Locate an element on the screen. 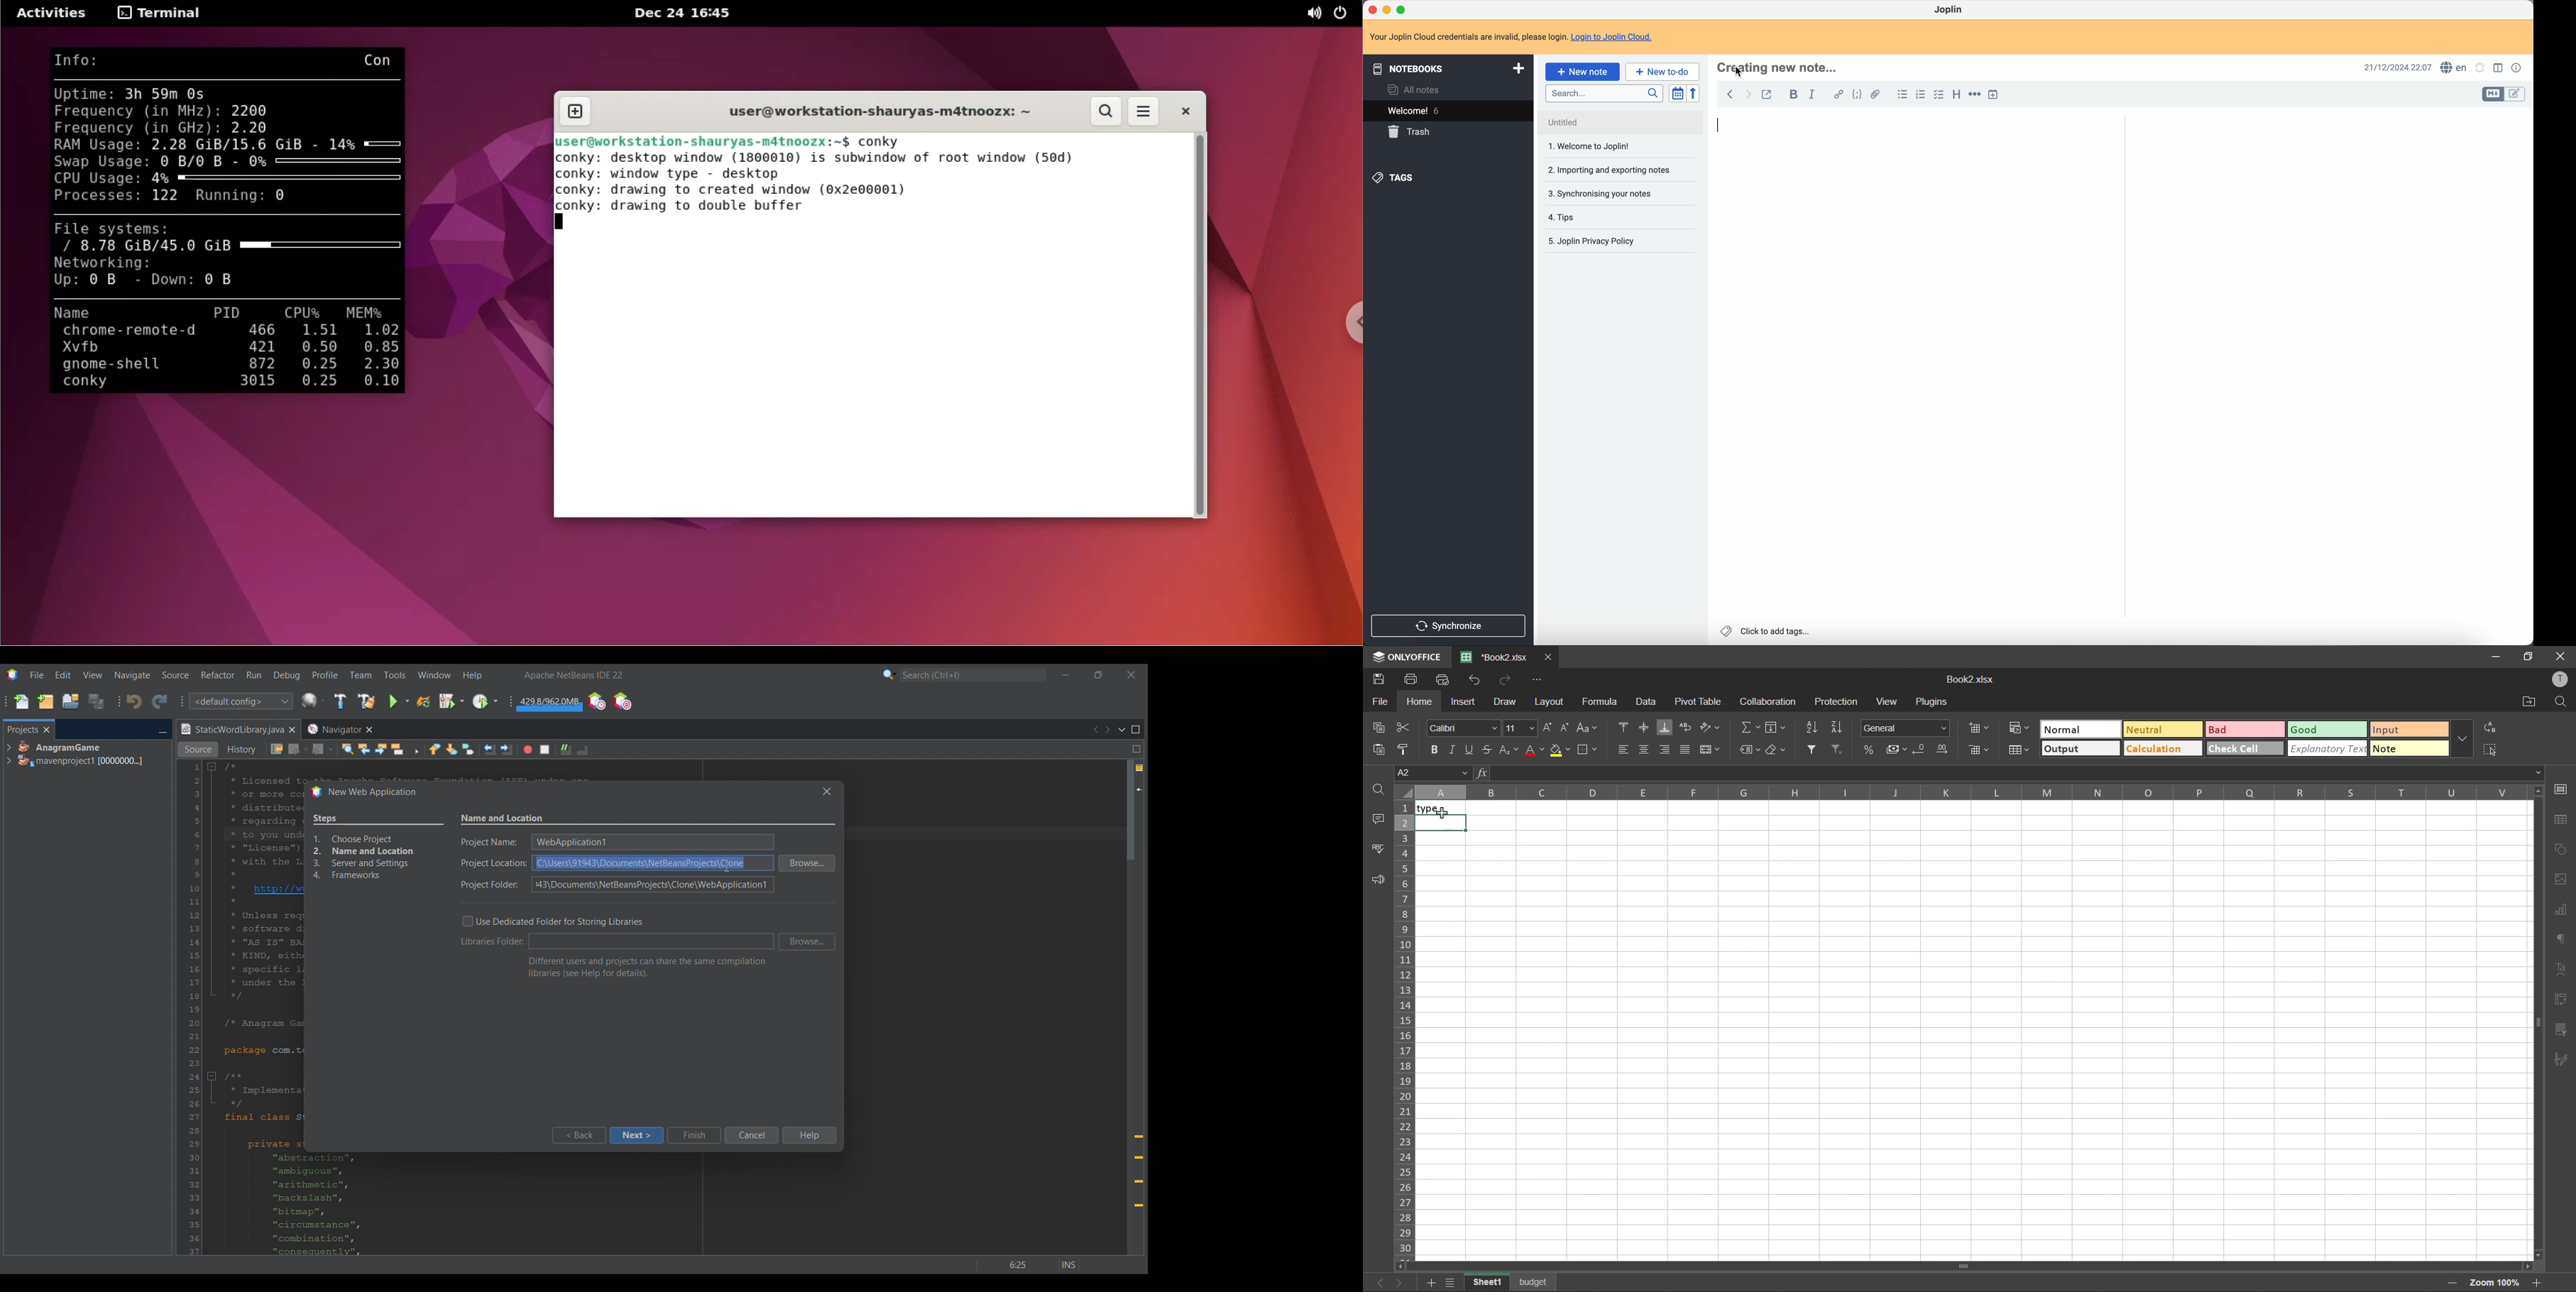 The image size is (2576, 1316). insert cells is located at coordinates (1978, 728).